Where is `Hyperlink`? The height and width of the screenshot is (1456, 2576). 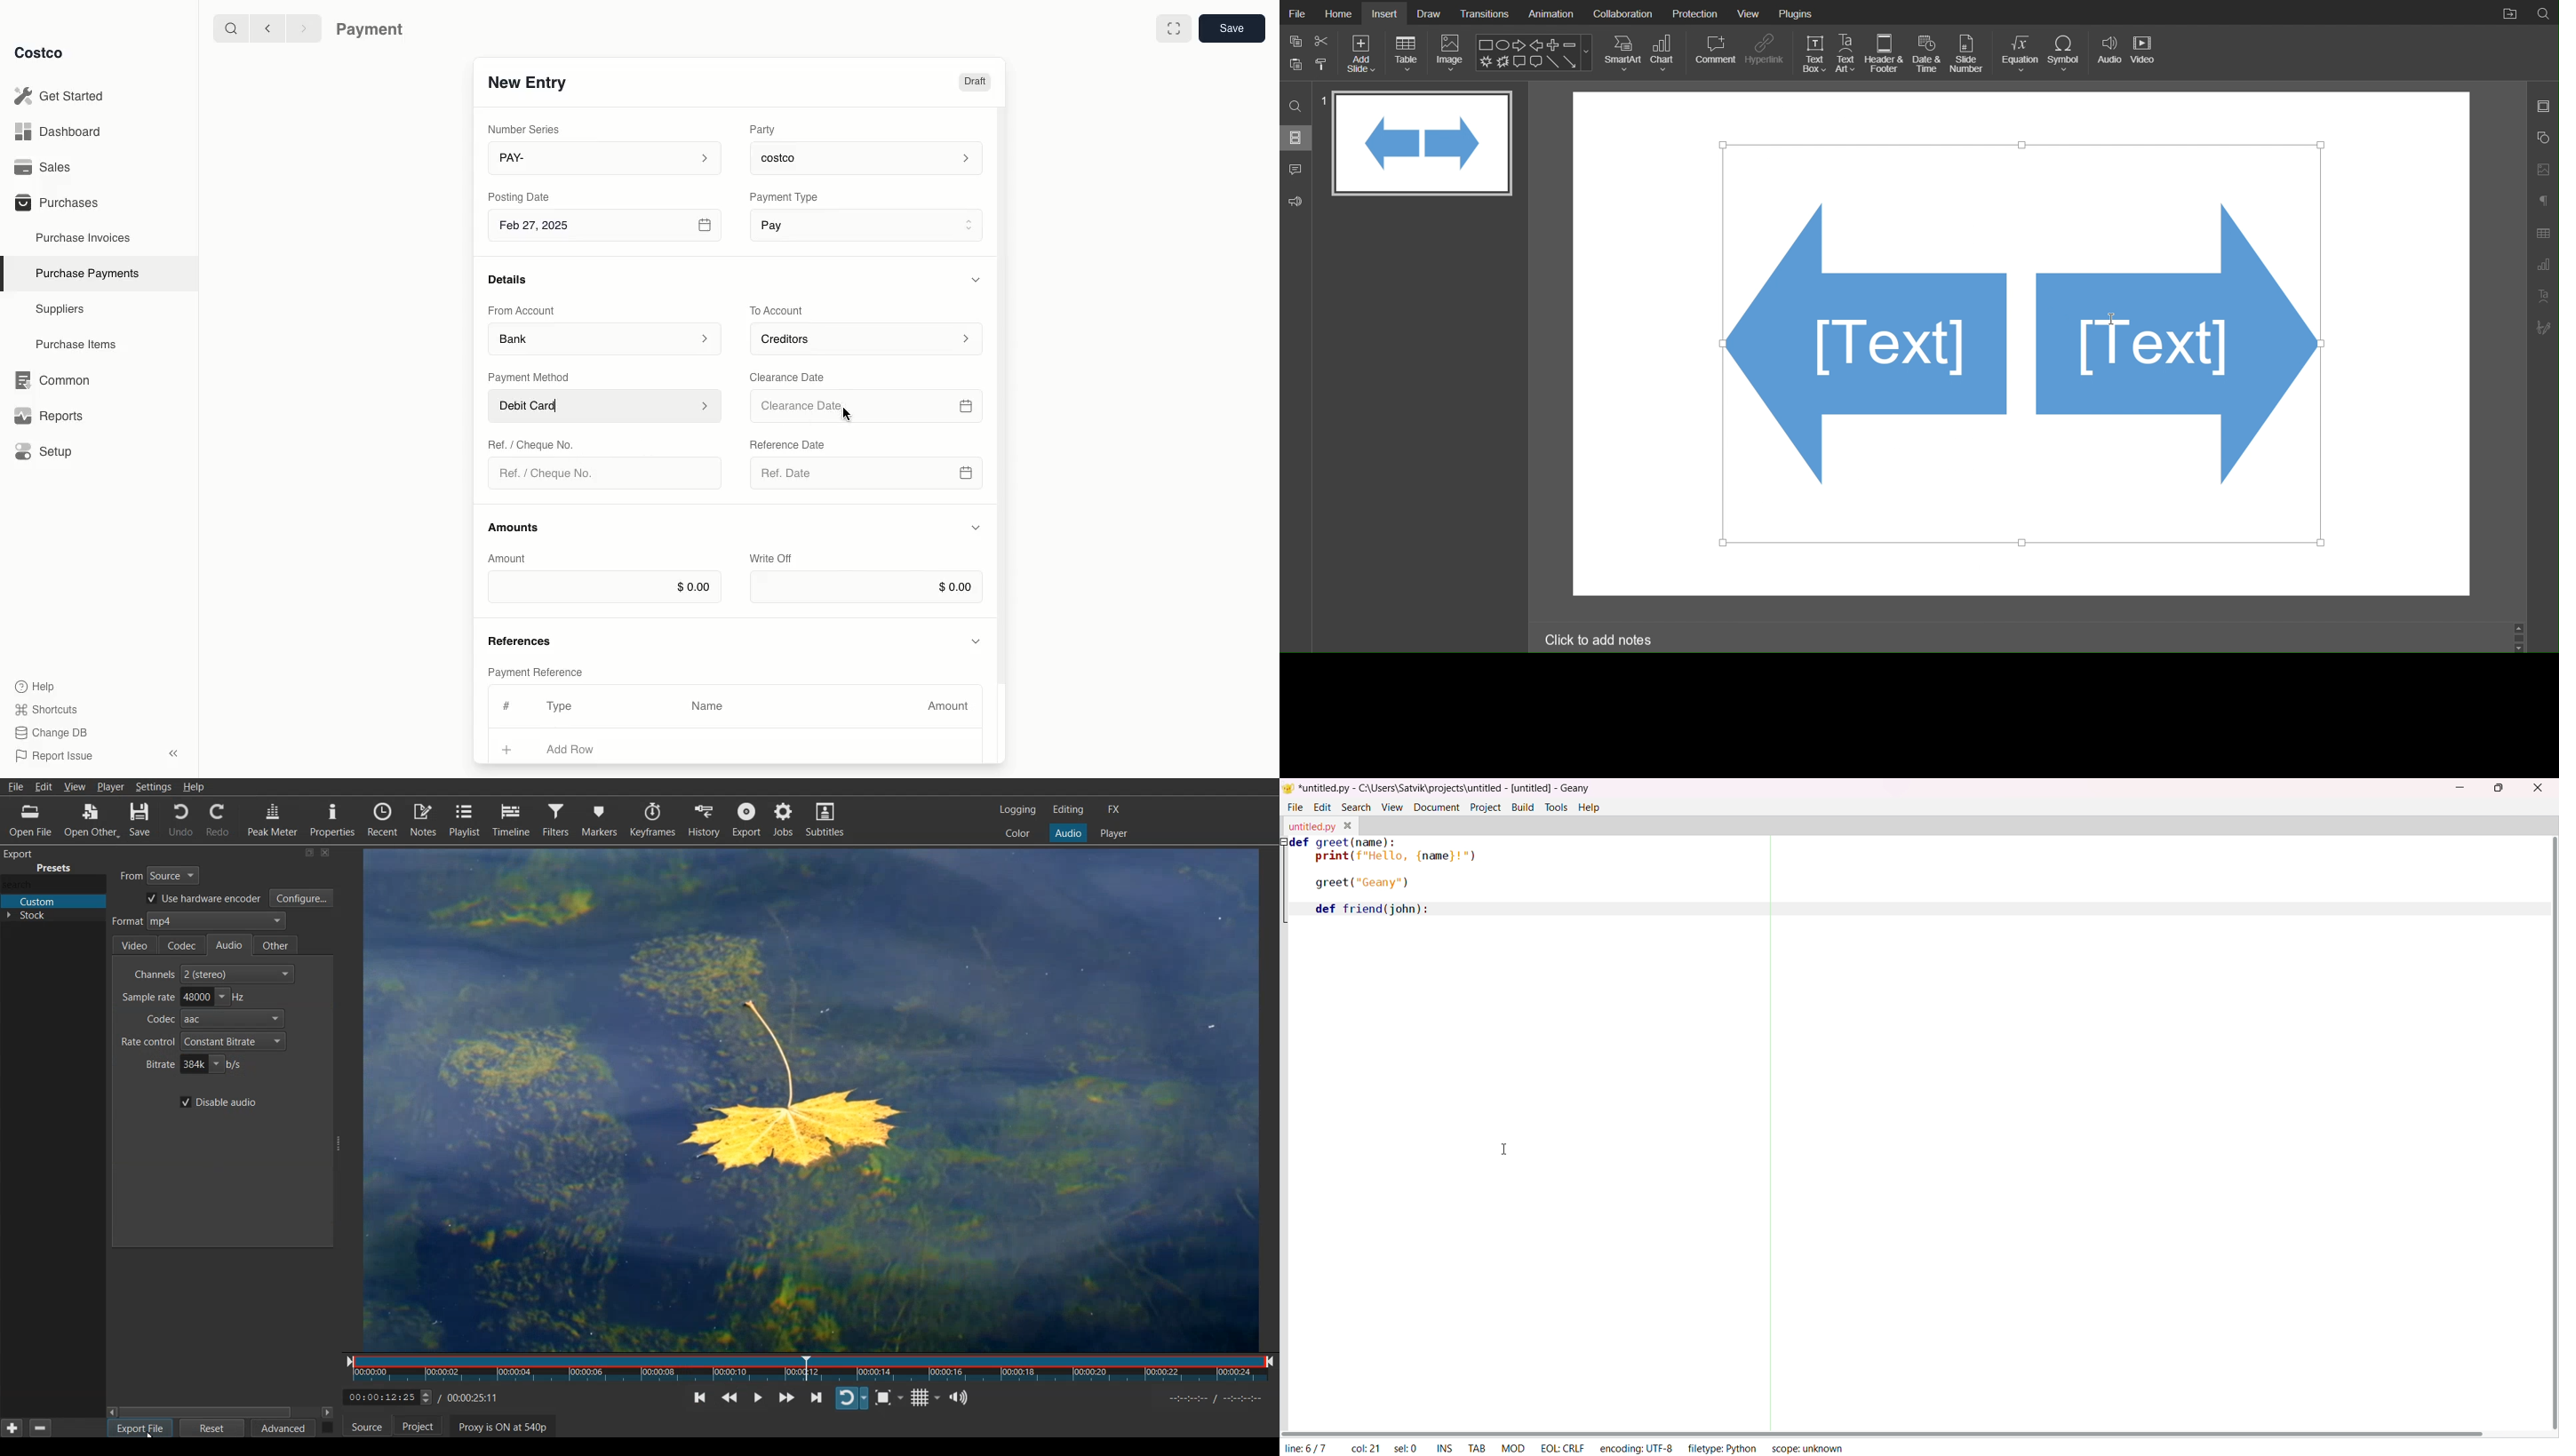 Hyperlink is located at coordinates (1764, 54).